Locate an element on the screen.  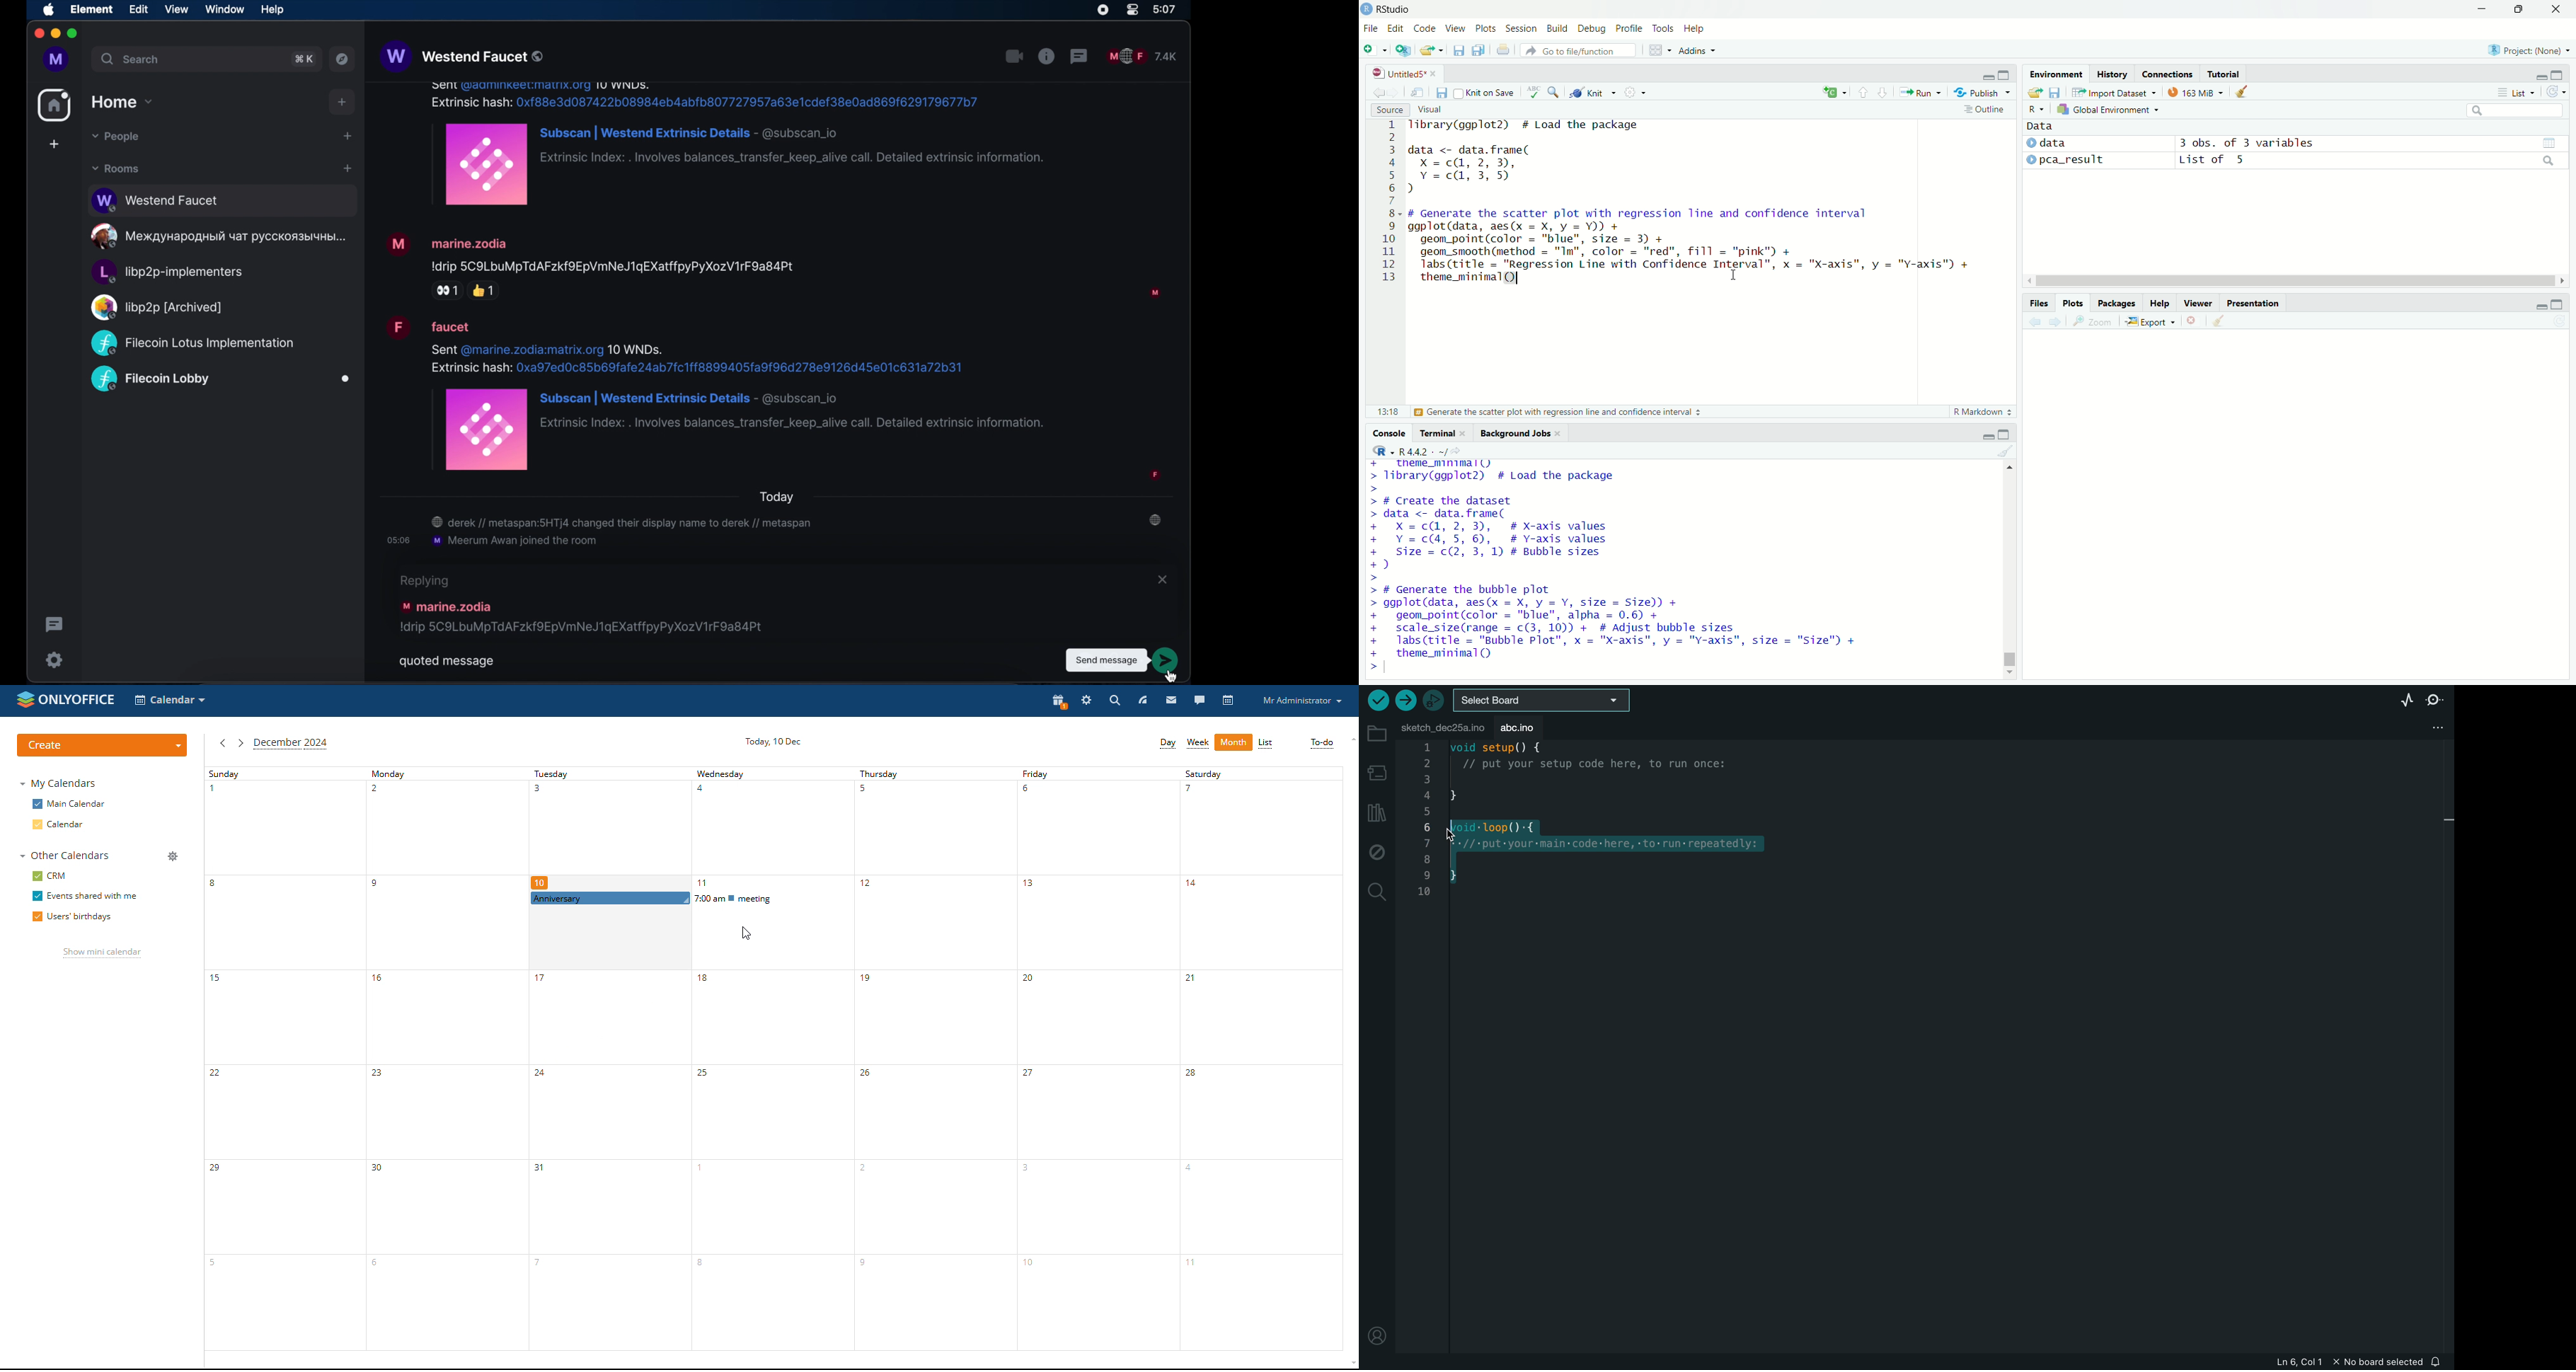
13:18 is located at coordinates (1388, 412).